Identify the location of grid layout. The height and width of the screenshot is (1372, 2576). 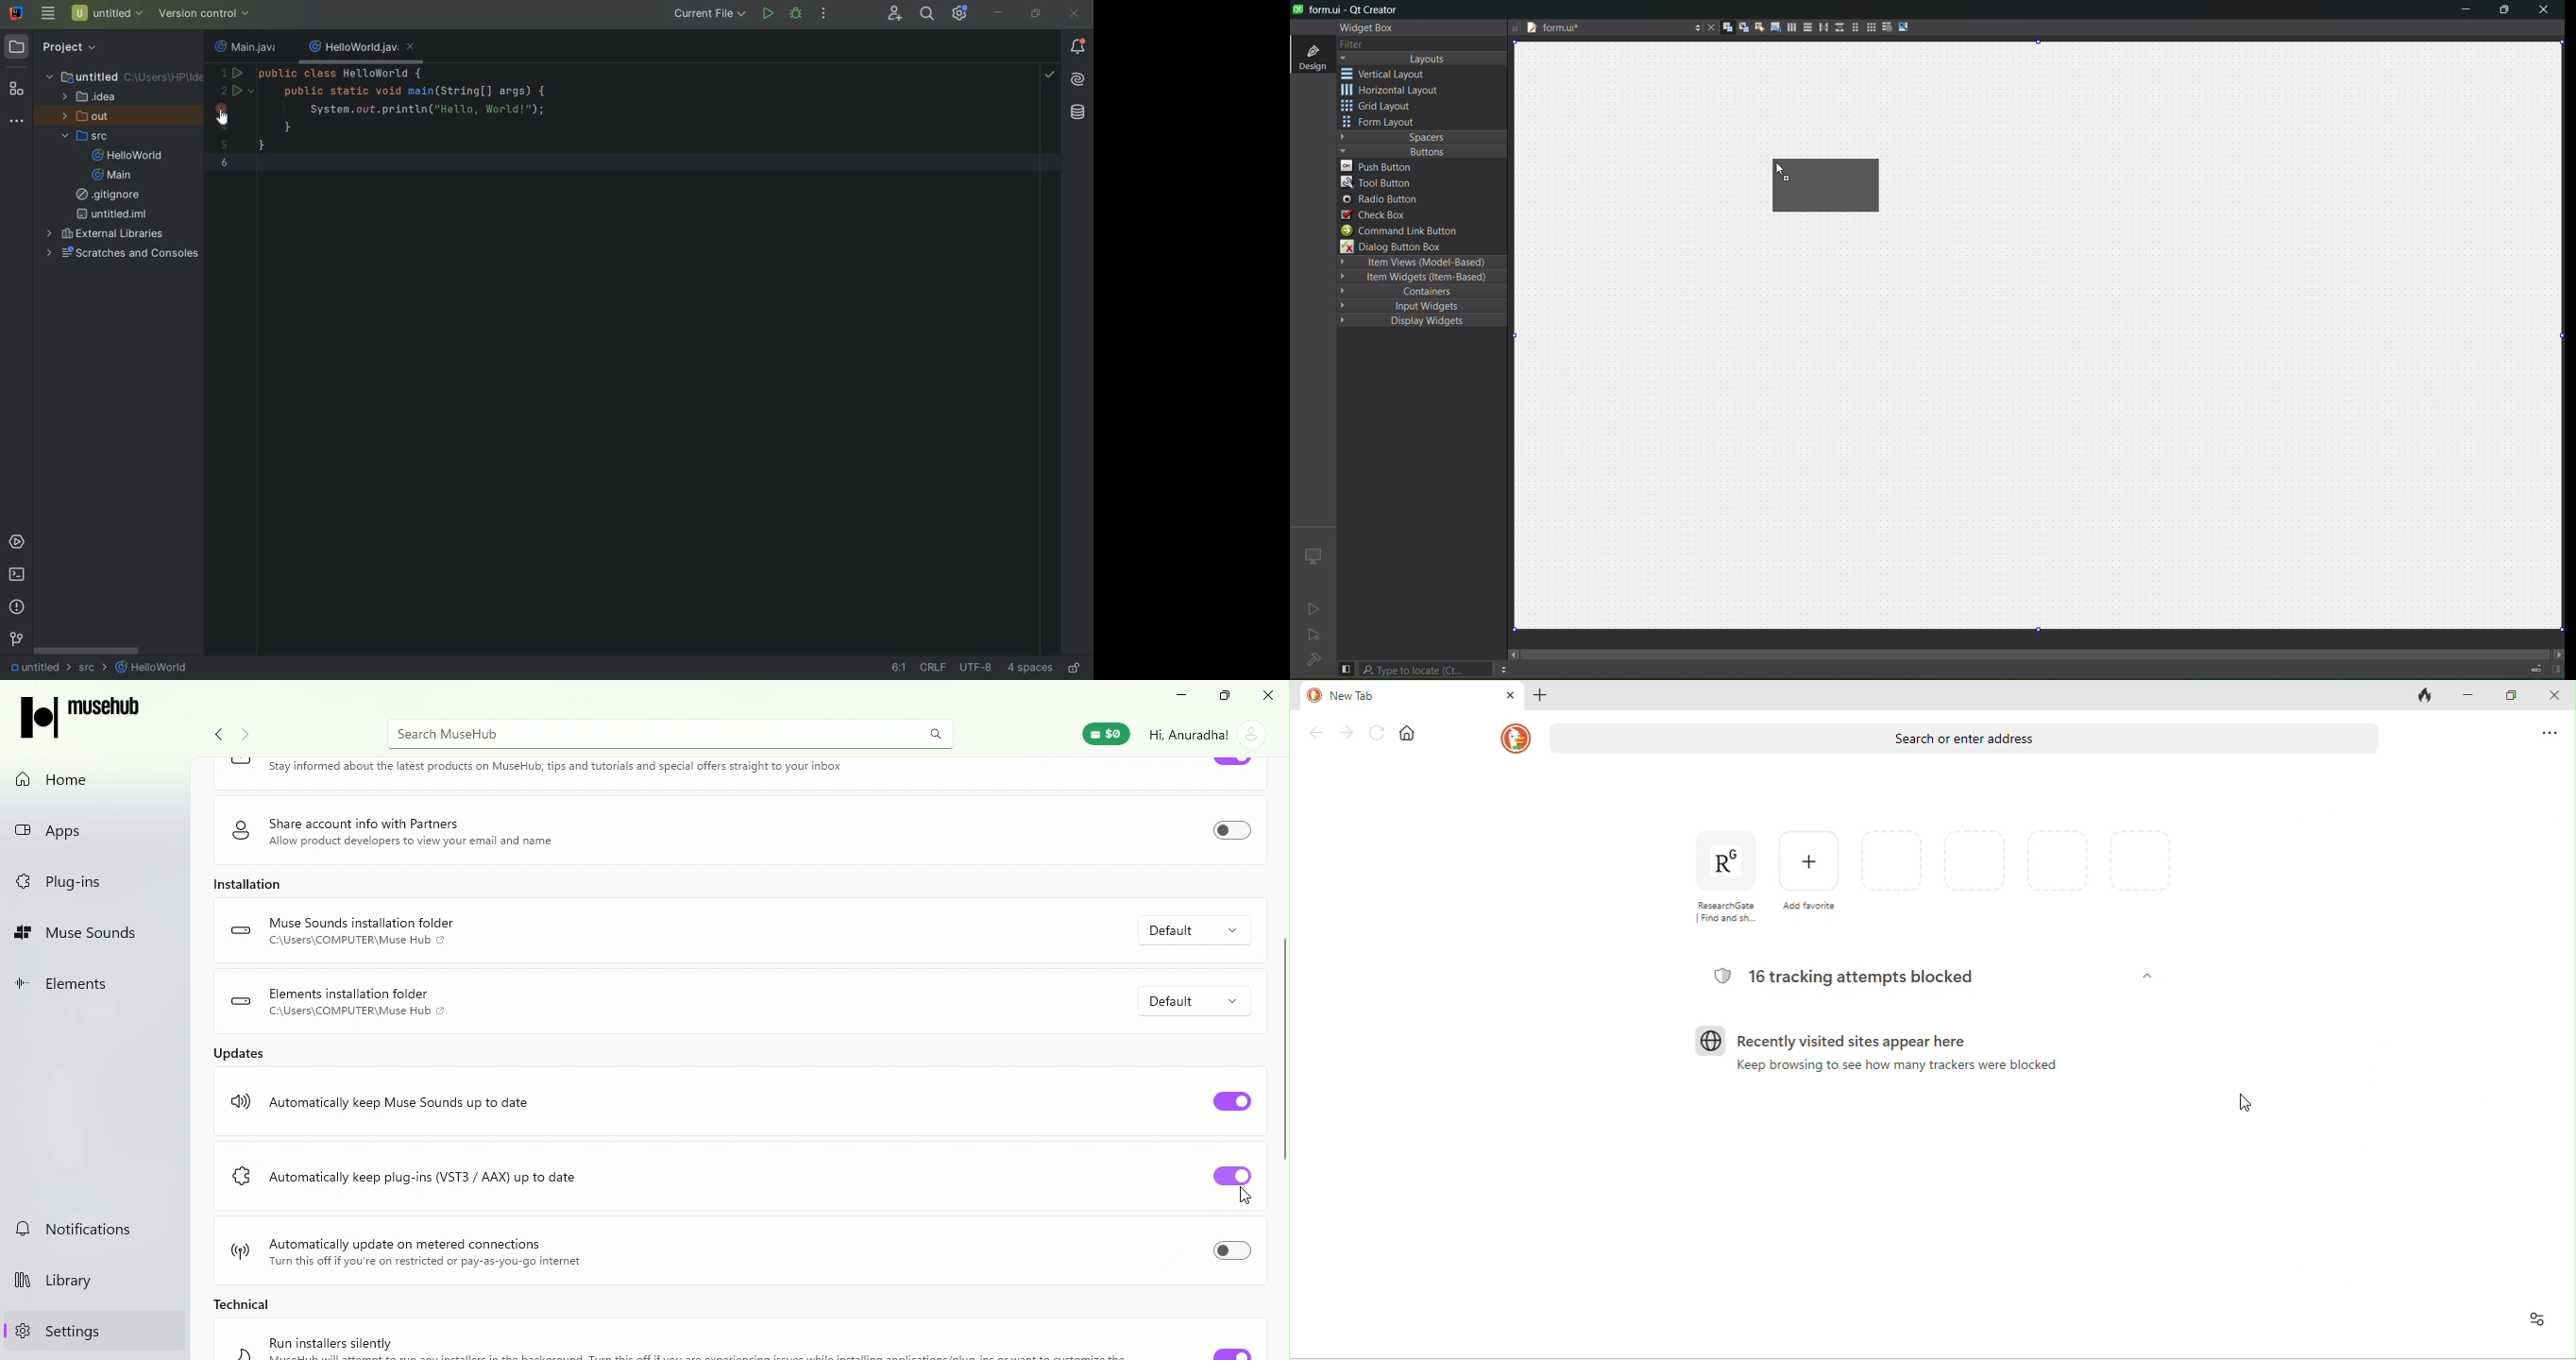
(1381, 108).